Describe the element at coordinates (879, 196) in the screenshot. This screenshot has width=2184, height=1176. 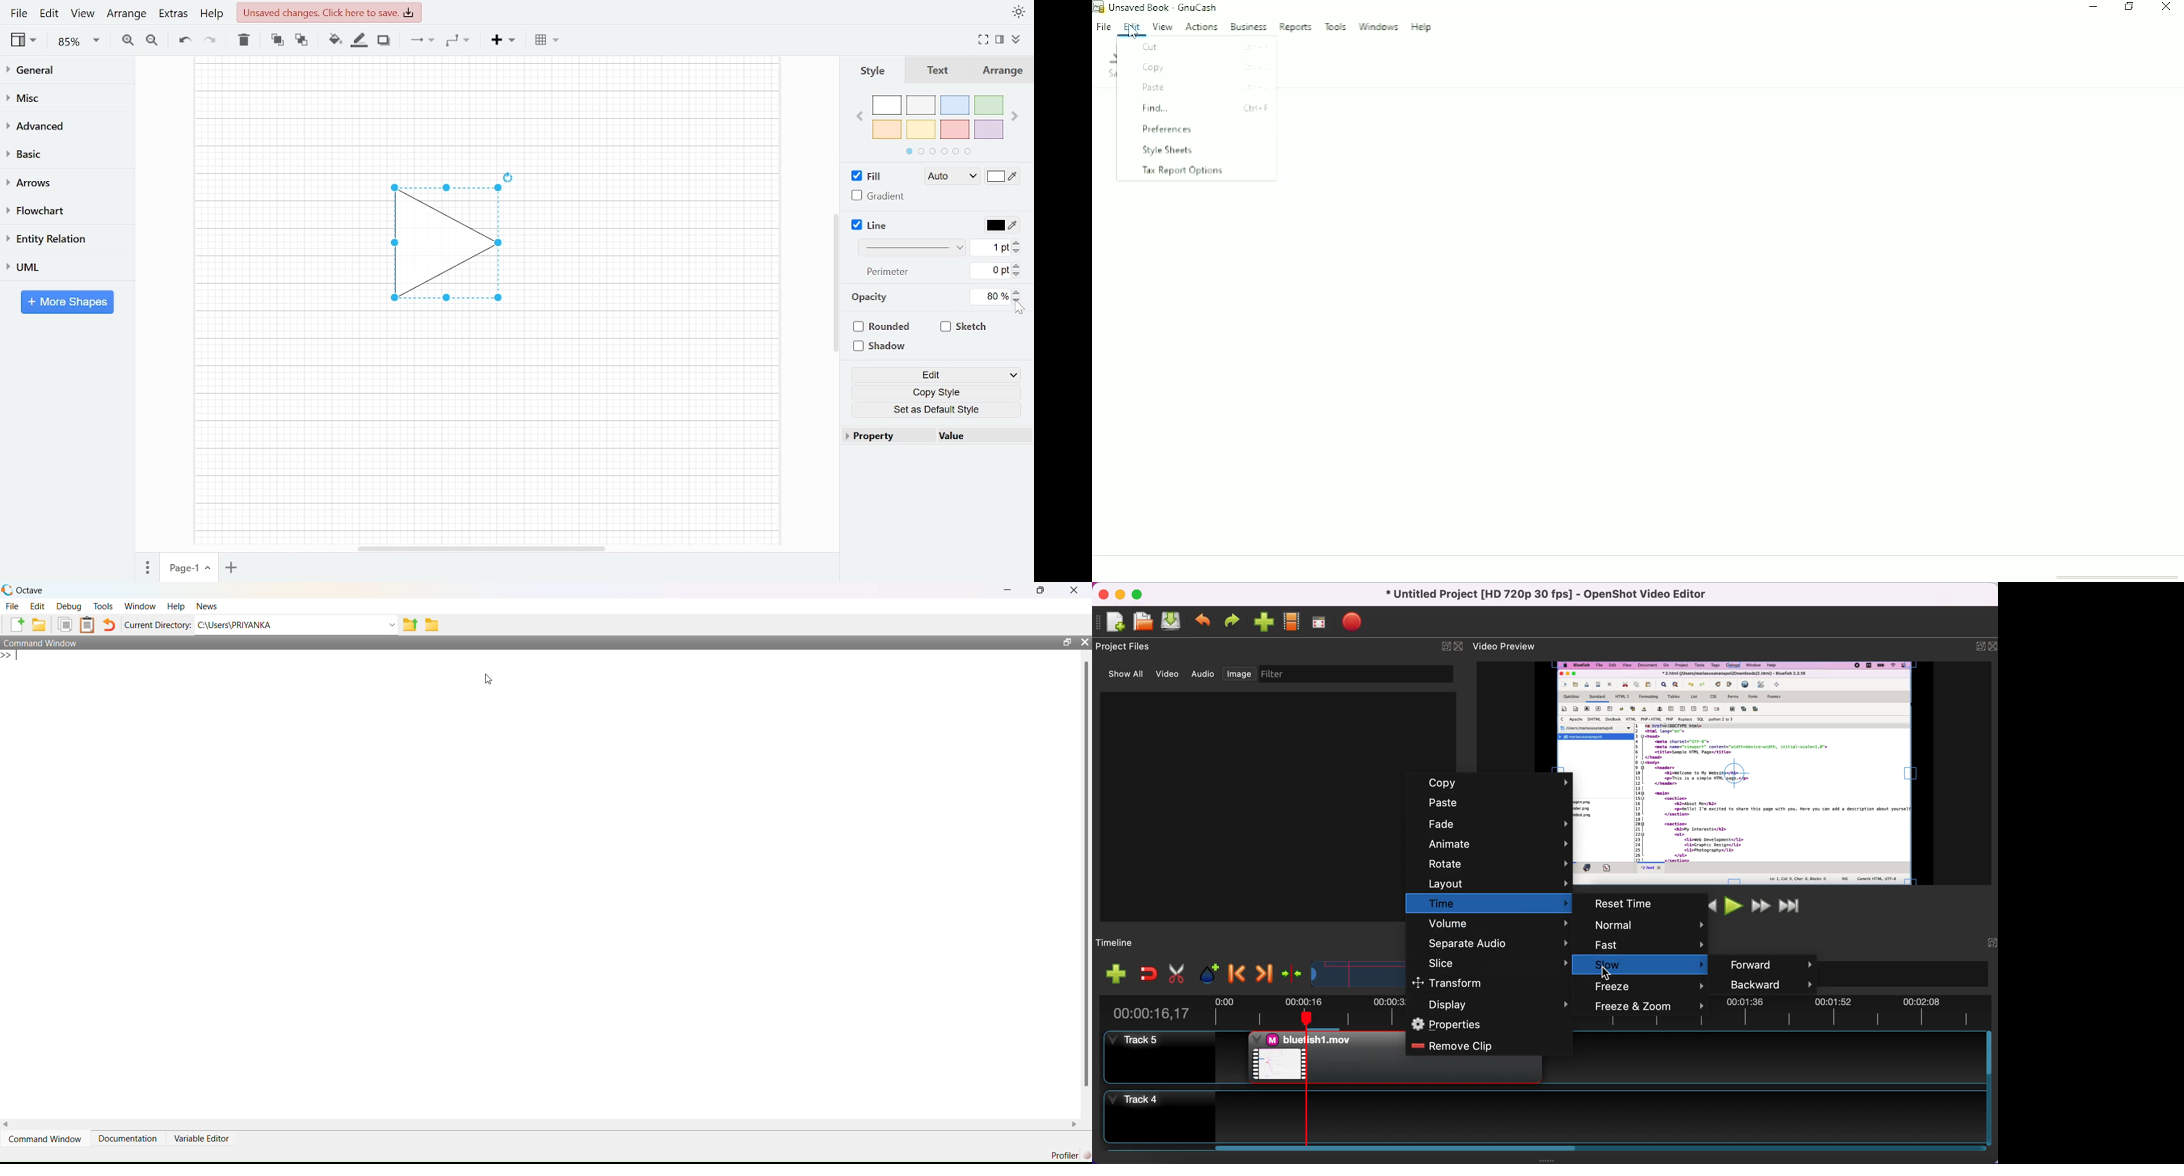
I see `Gradient` at that location.